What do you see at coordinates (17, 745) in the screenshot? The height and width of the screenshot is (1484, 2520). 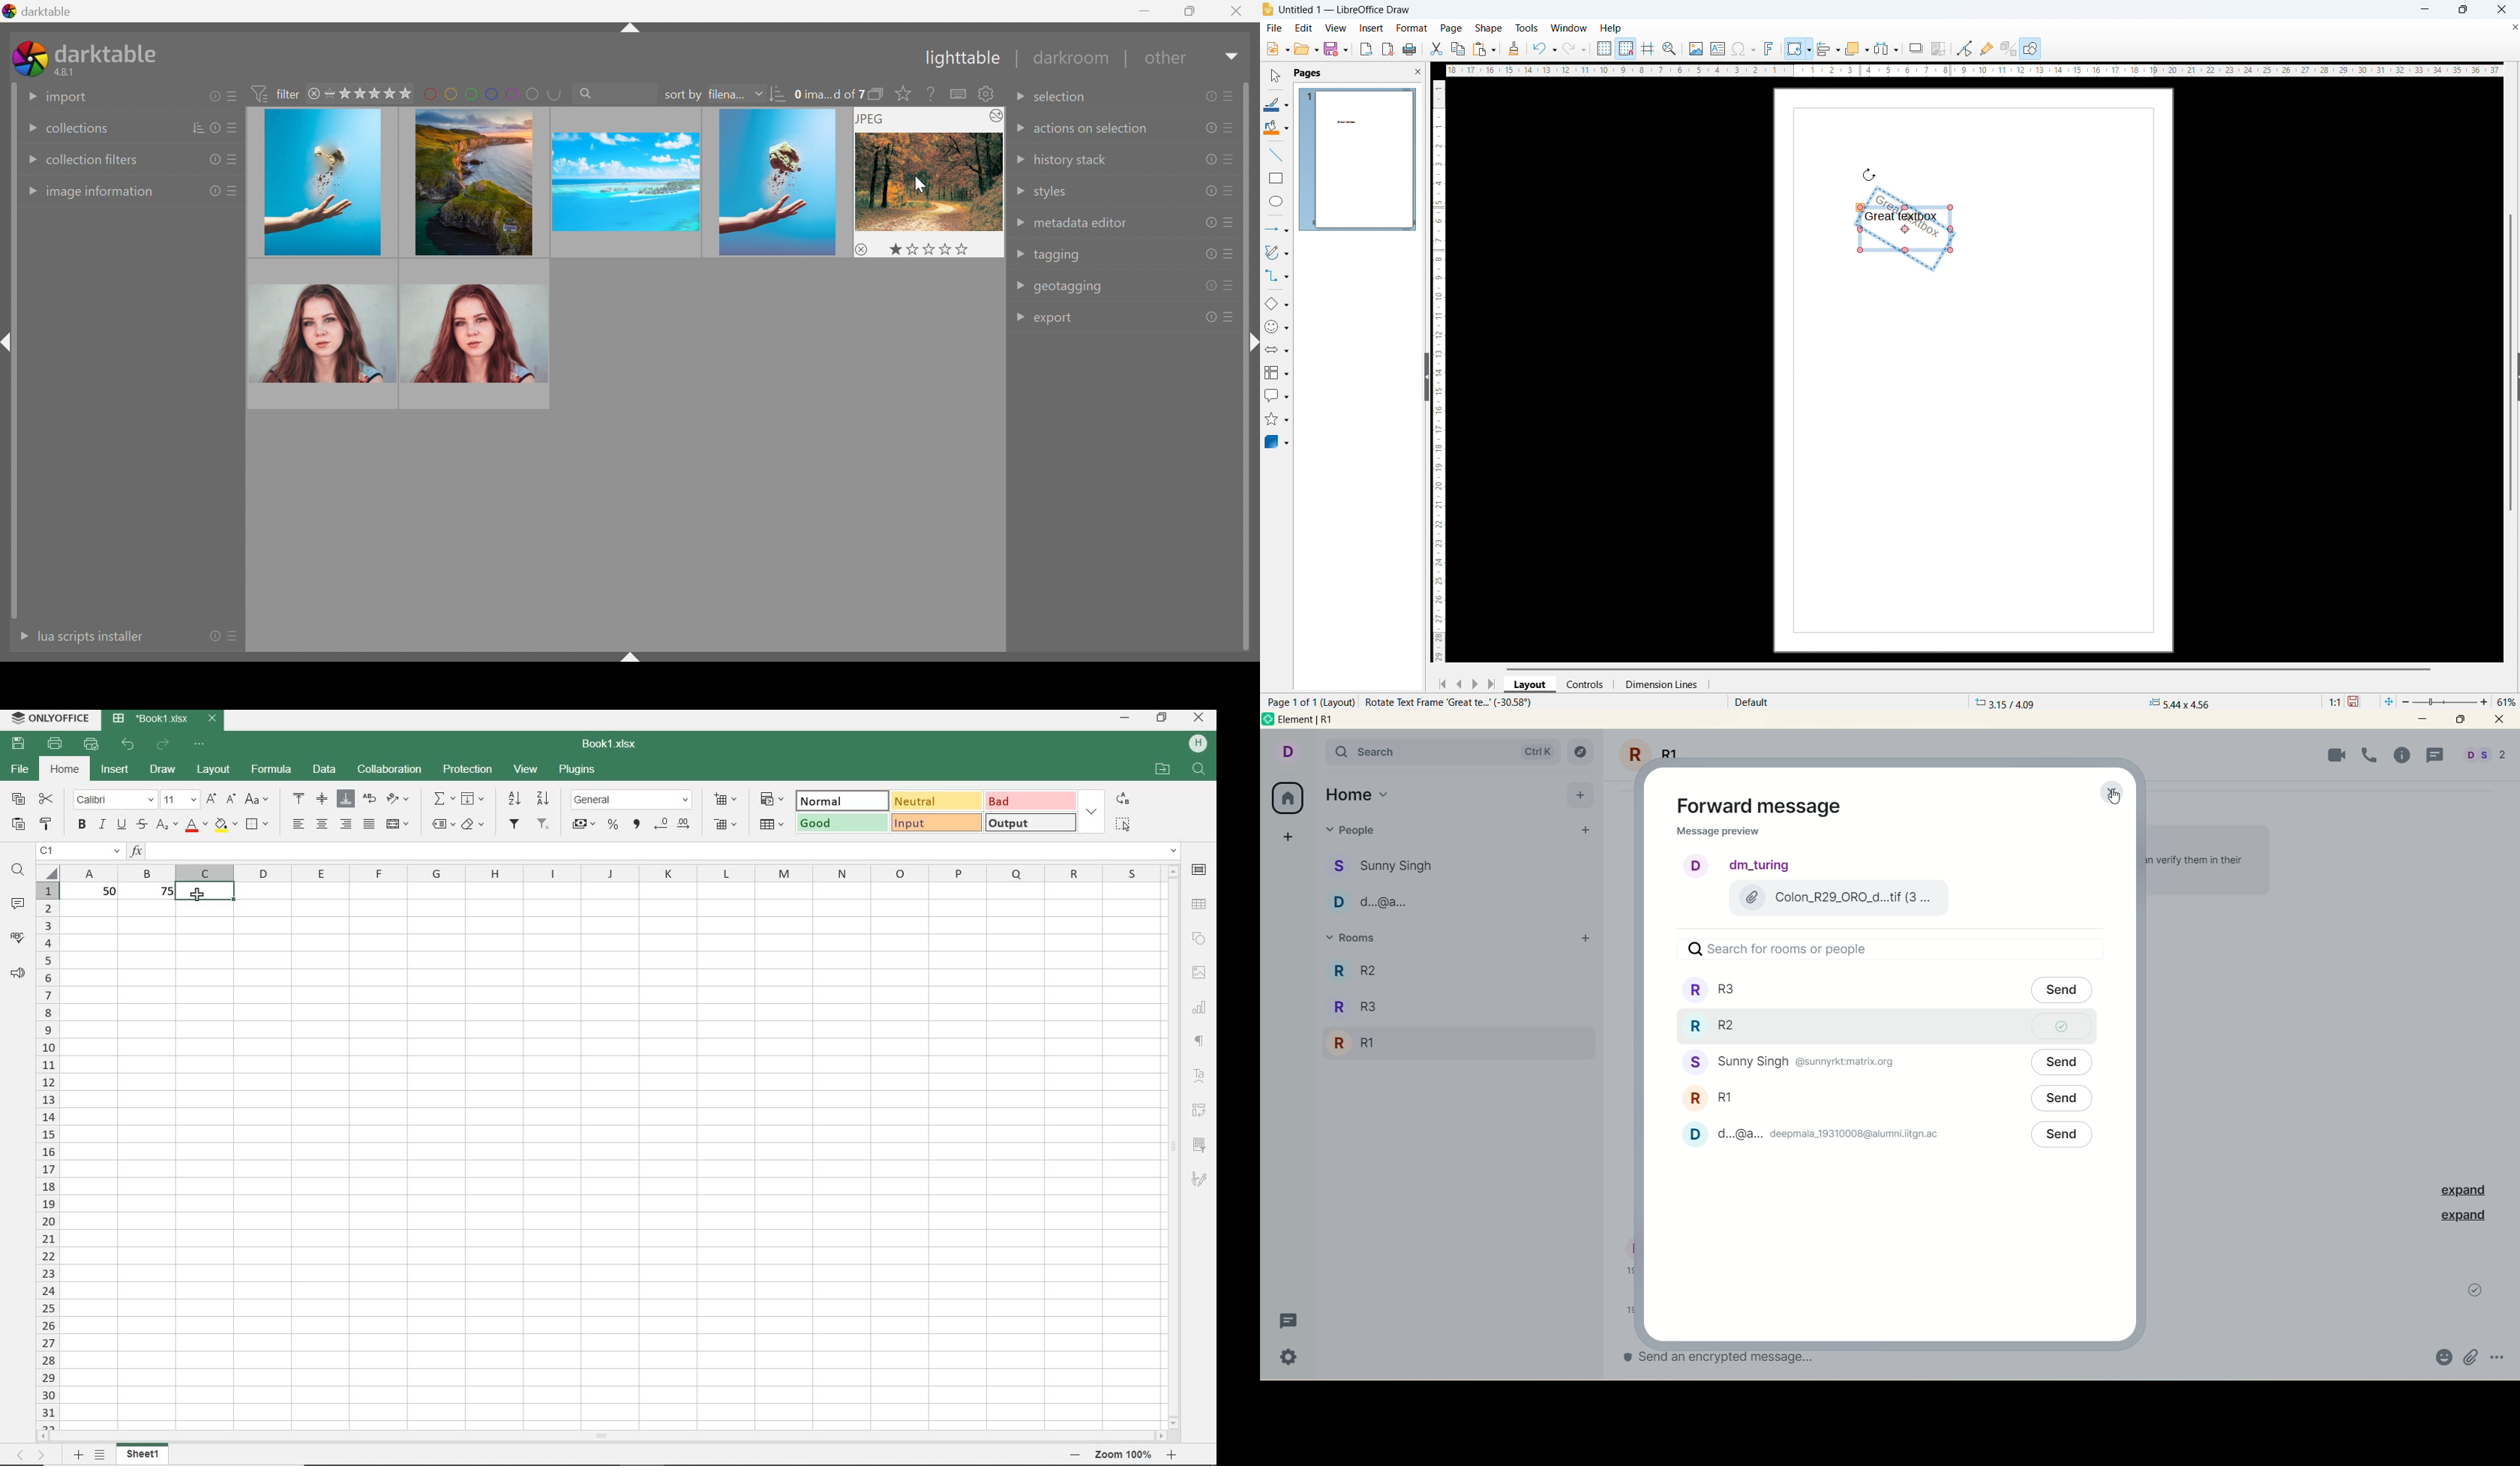 I see `save` at bounding box center [17, 745].